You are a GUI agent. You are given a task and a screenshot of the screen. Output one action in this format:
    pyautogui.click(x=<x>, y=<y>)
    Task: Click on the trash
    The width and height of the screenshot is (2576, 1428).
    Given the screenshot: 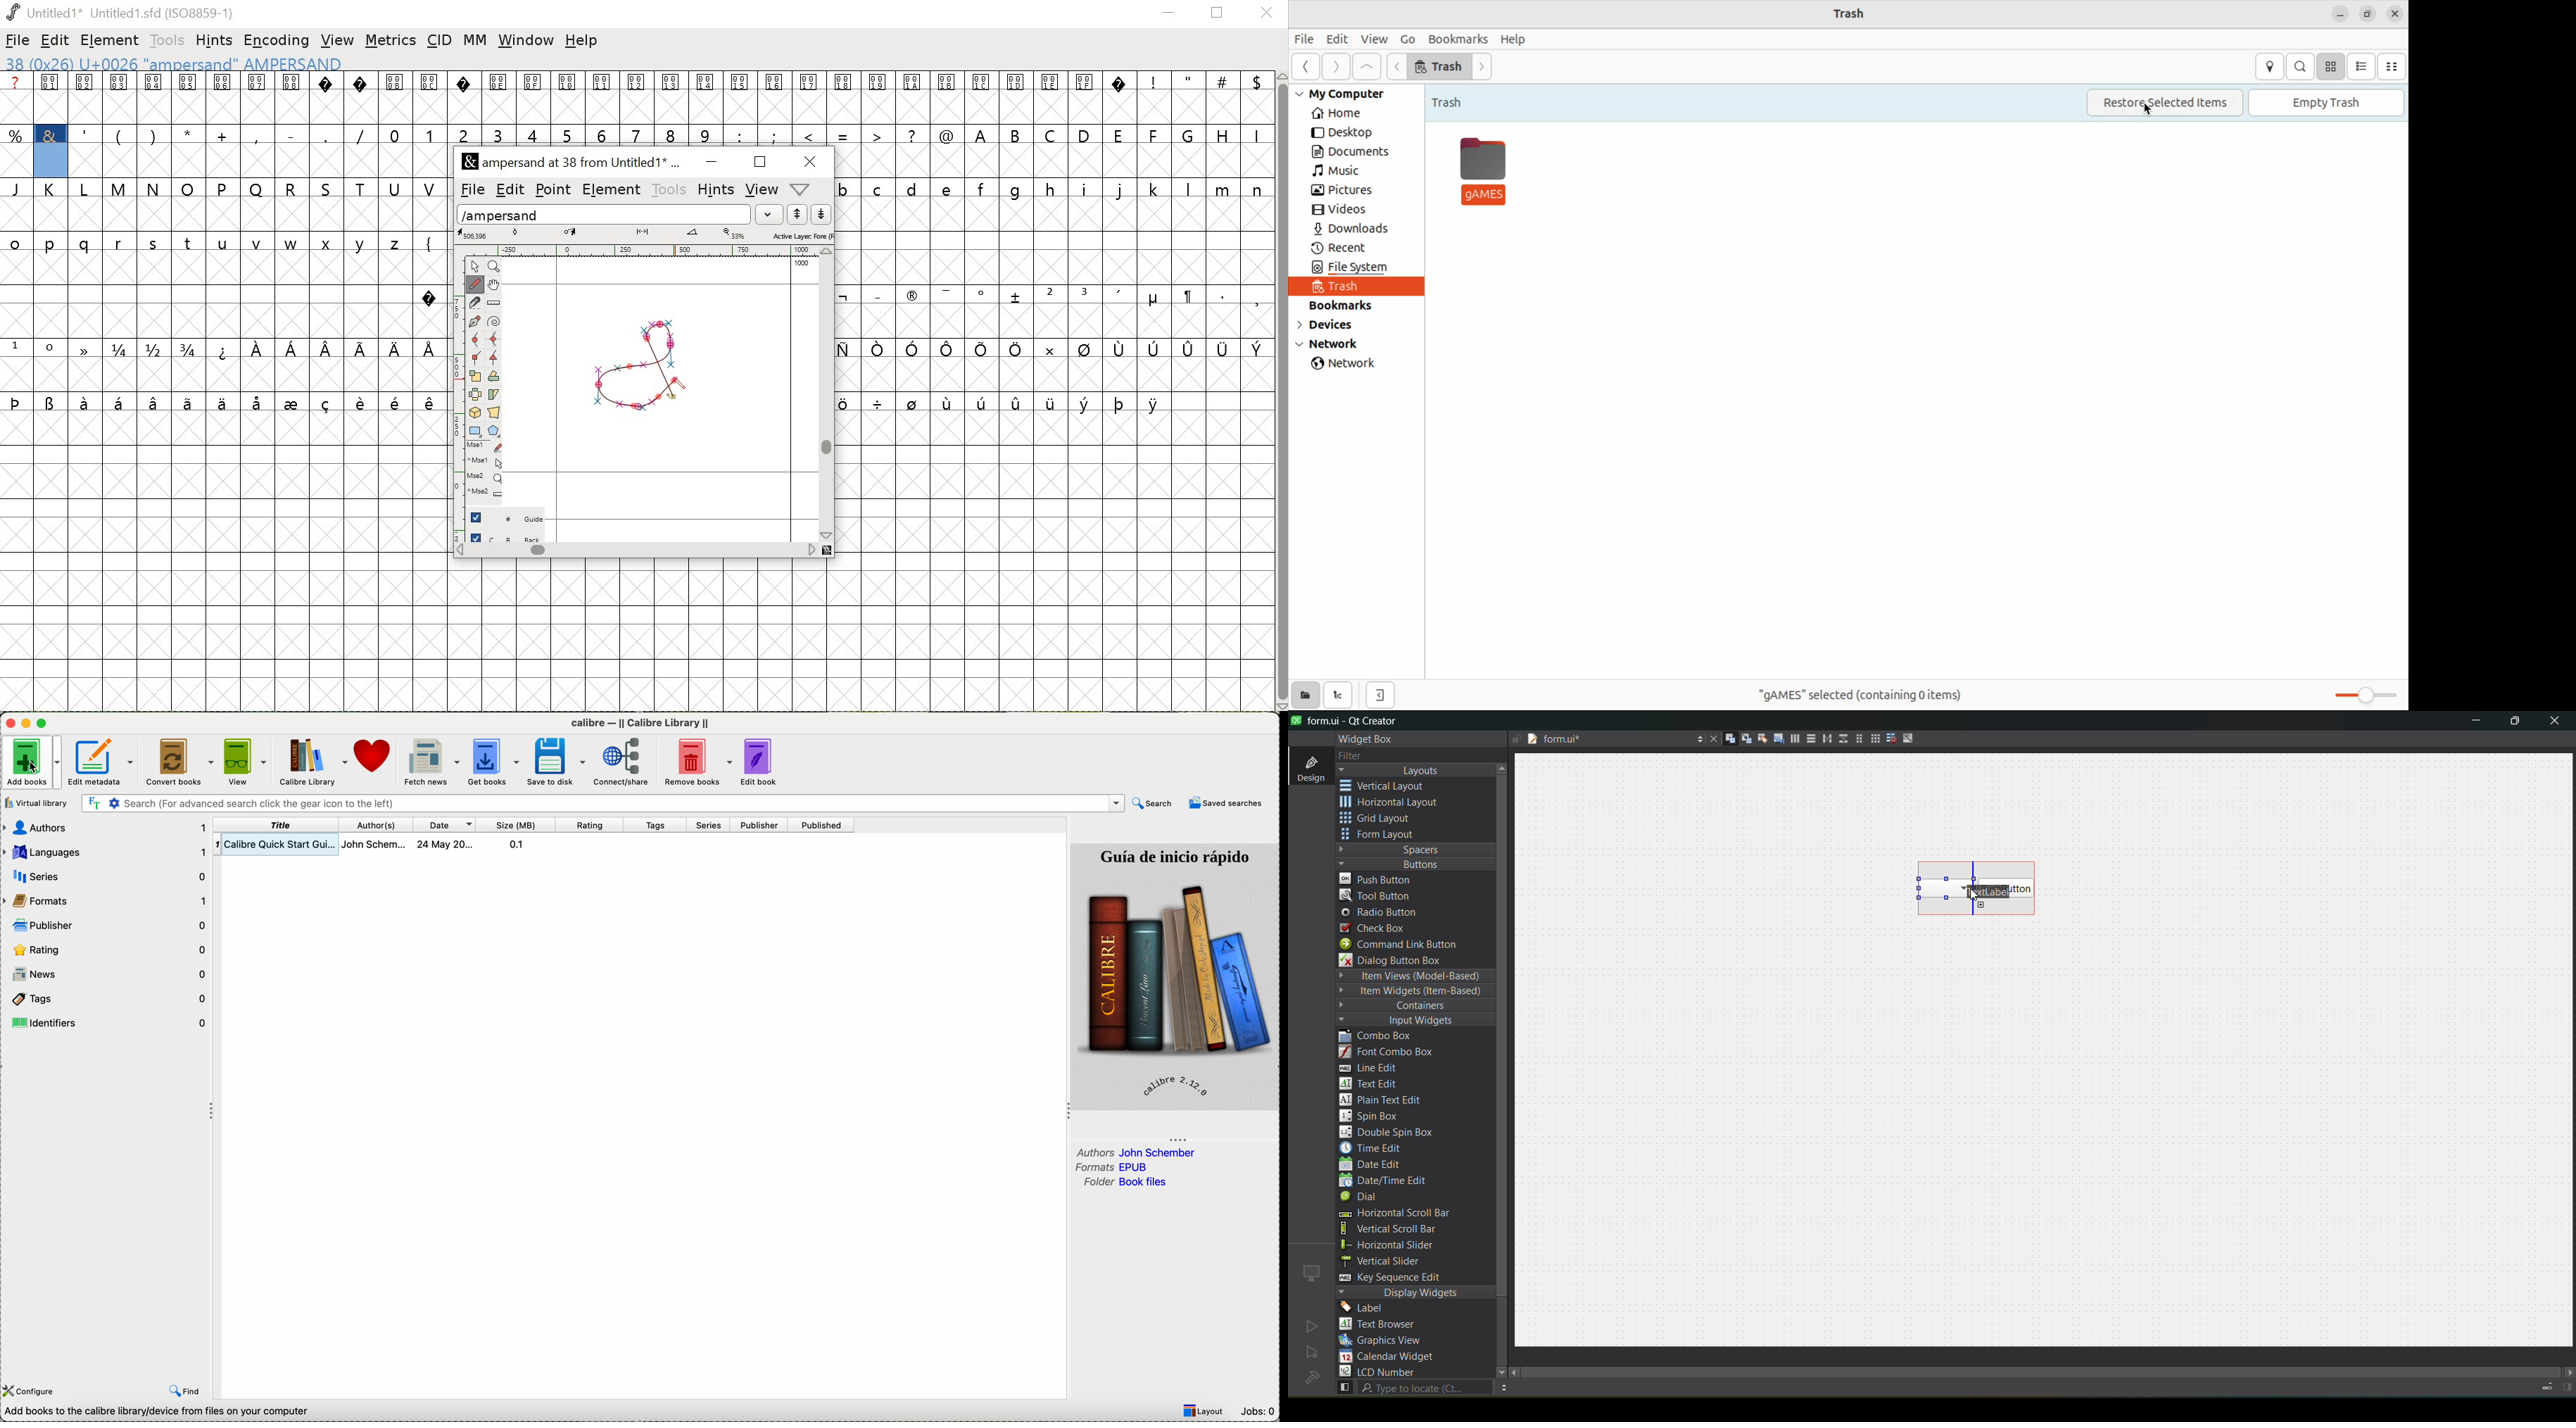 What is the action you would take?
    pyautogui.click(x=1456, y=100)
    